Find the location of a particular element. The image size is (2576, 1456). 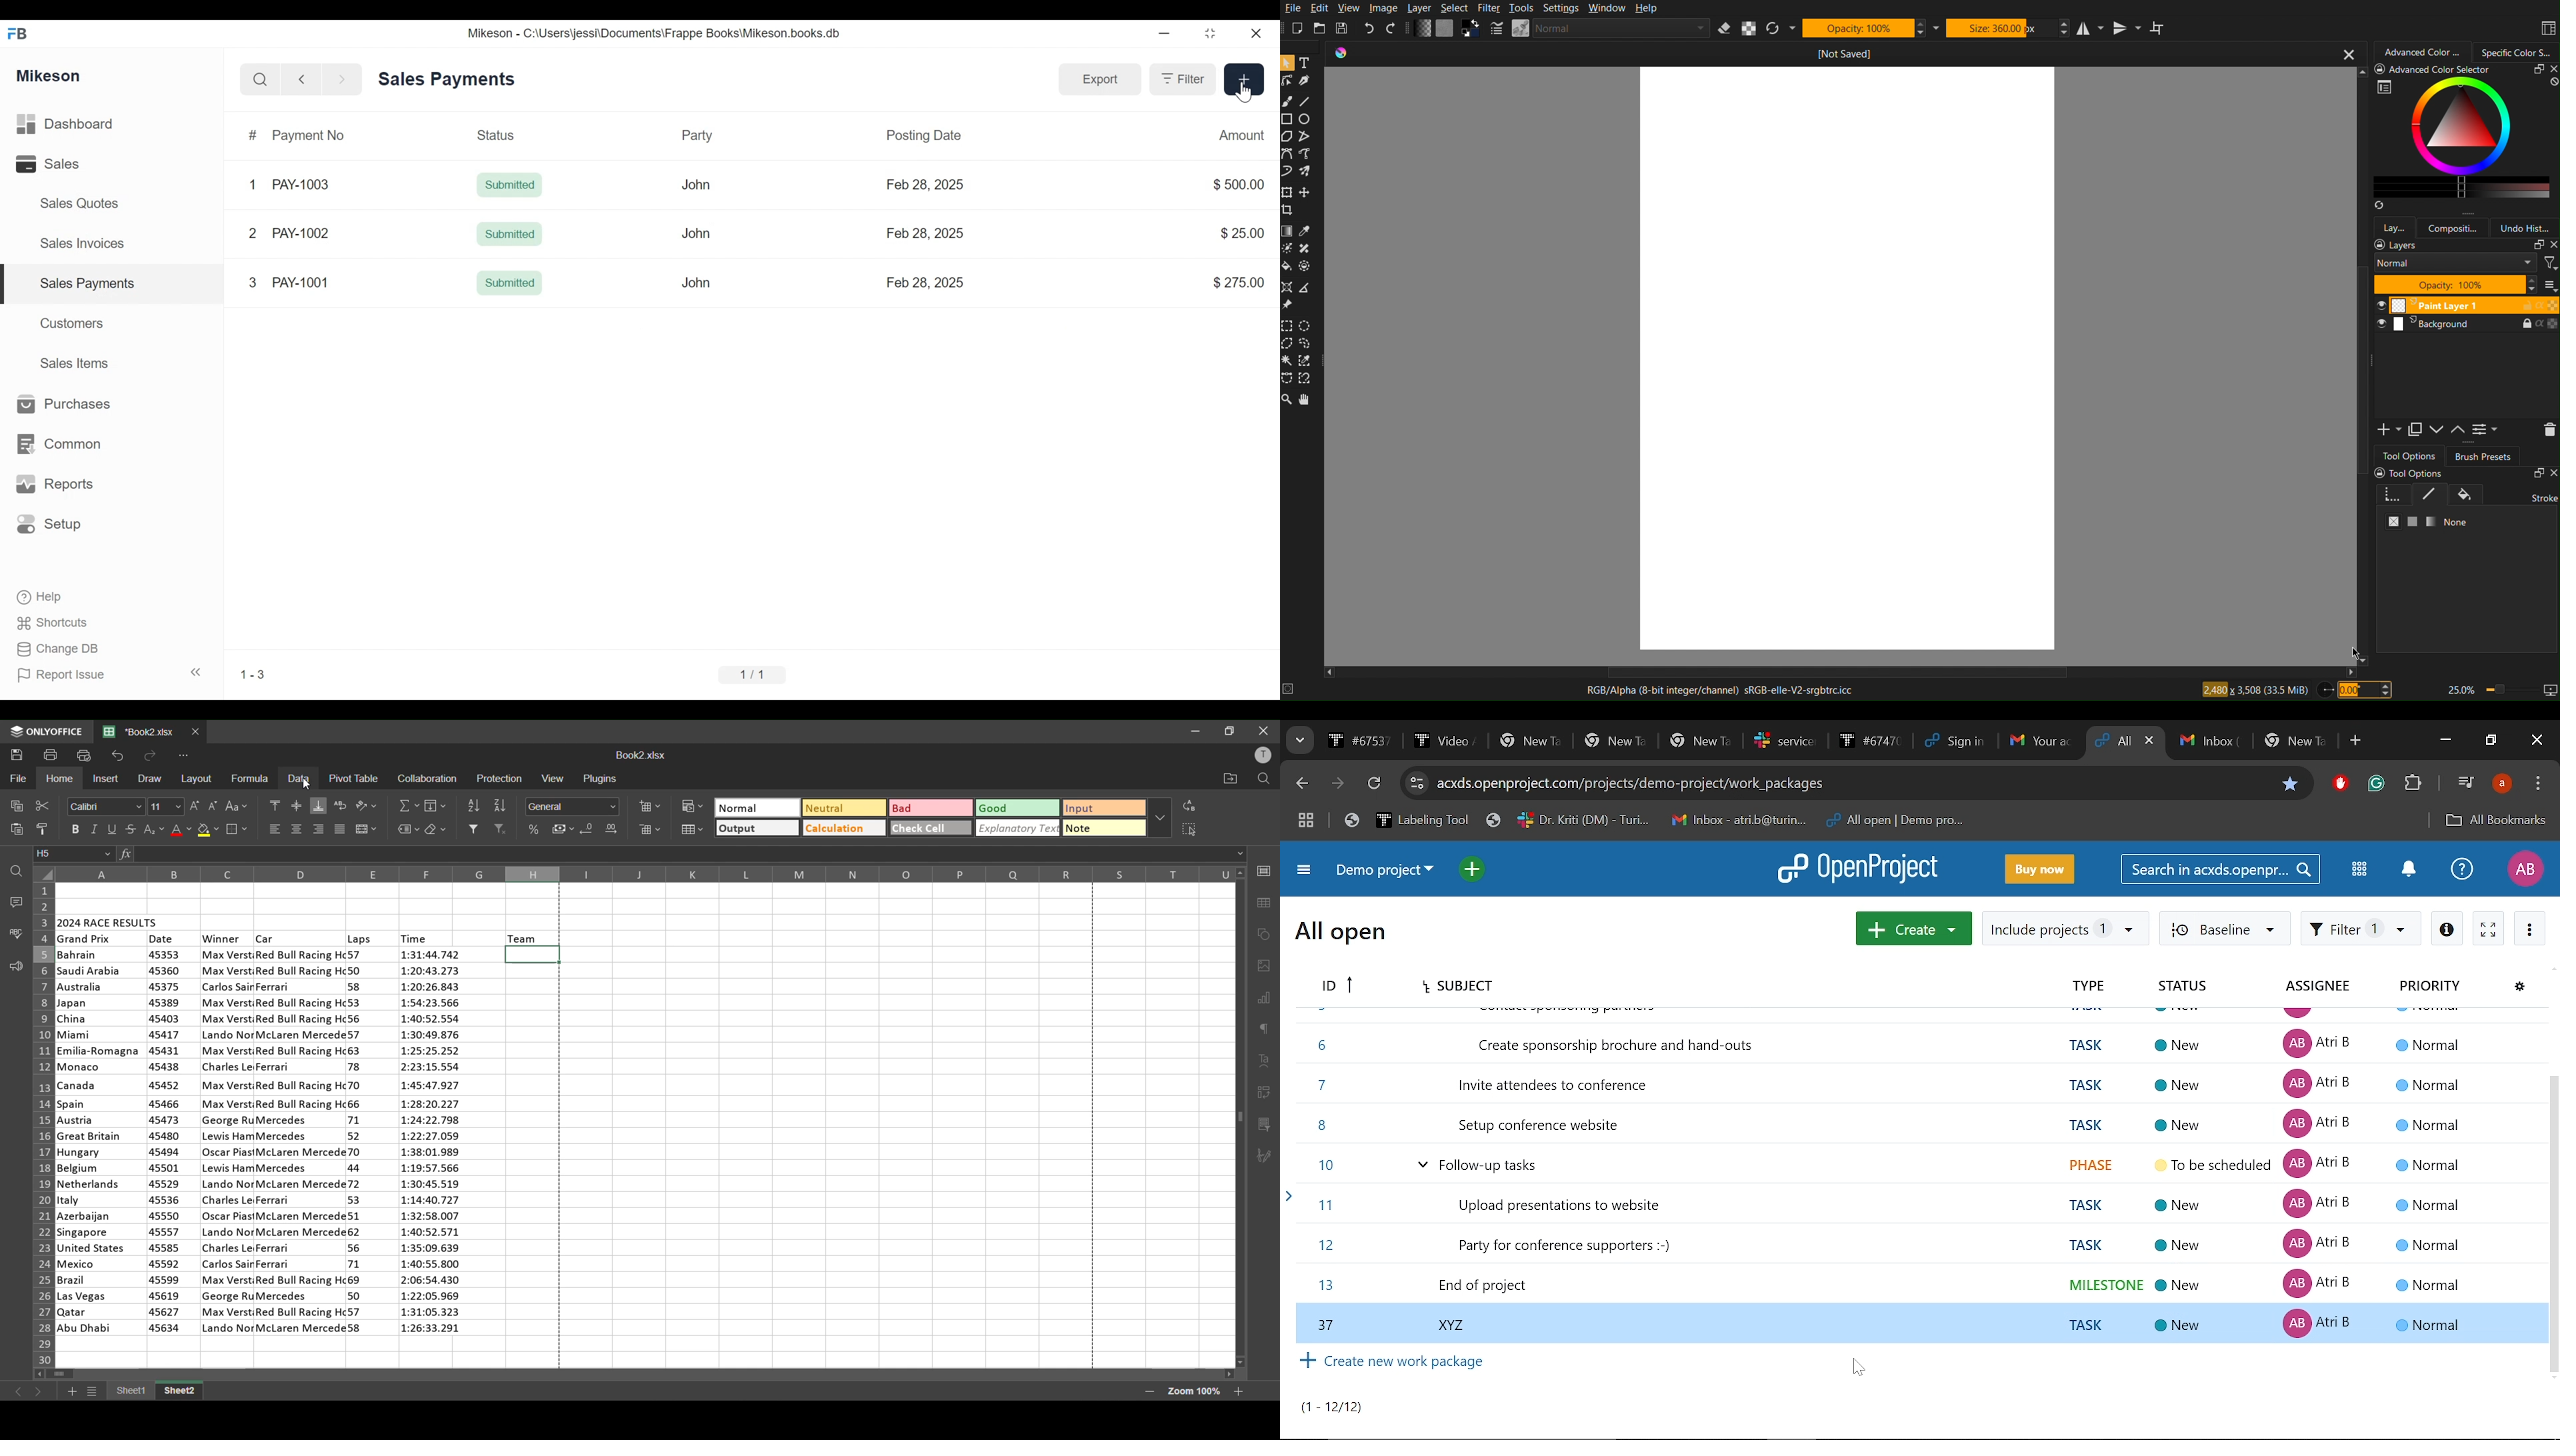

change case is located at coordinates (237, 808).